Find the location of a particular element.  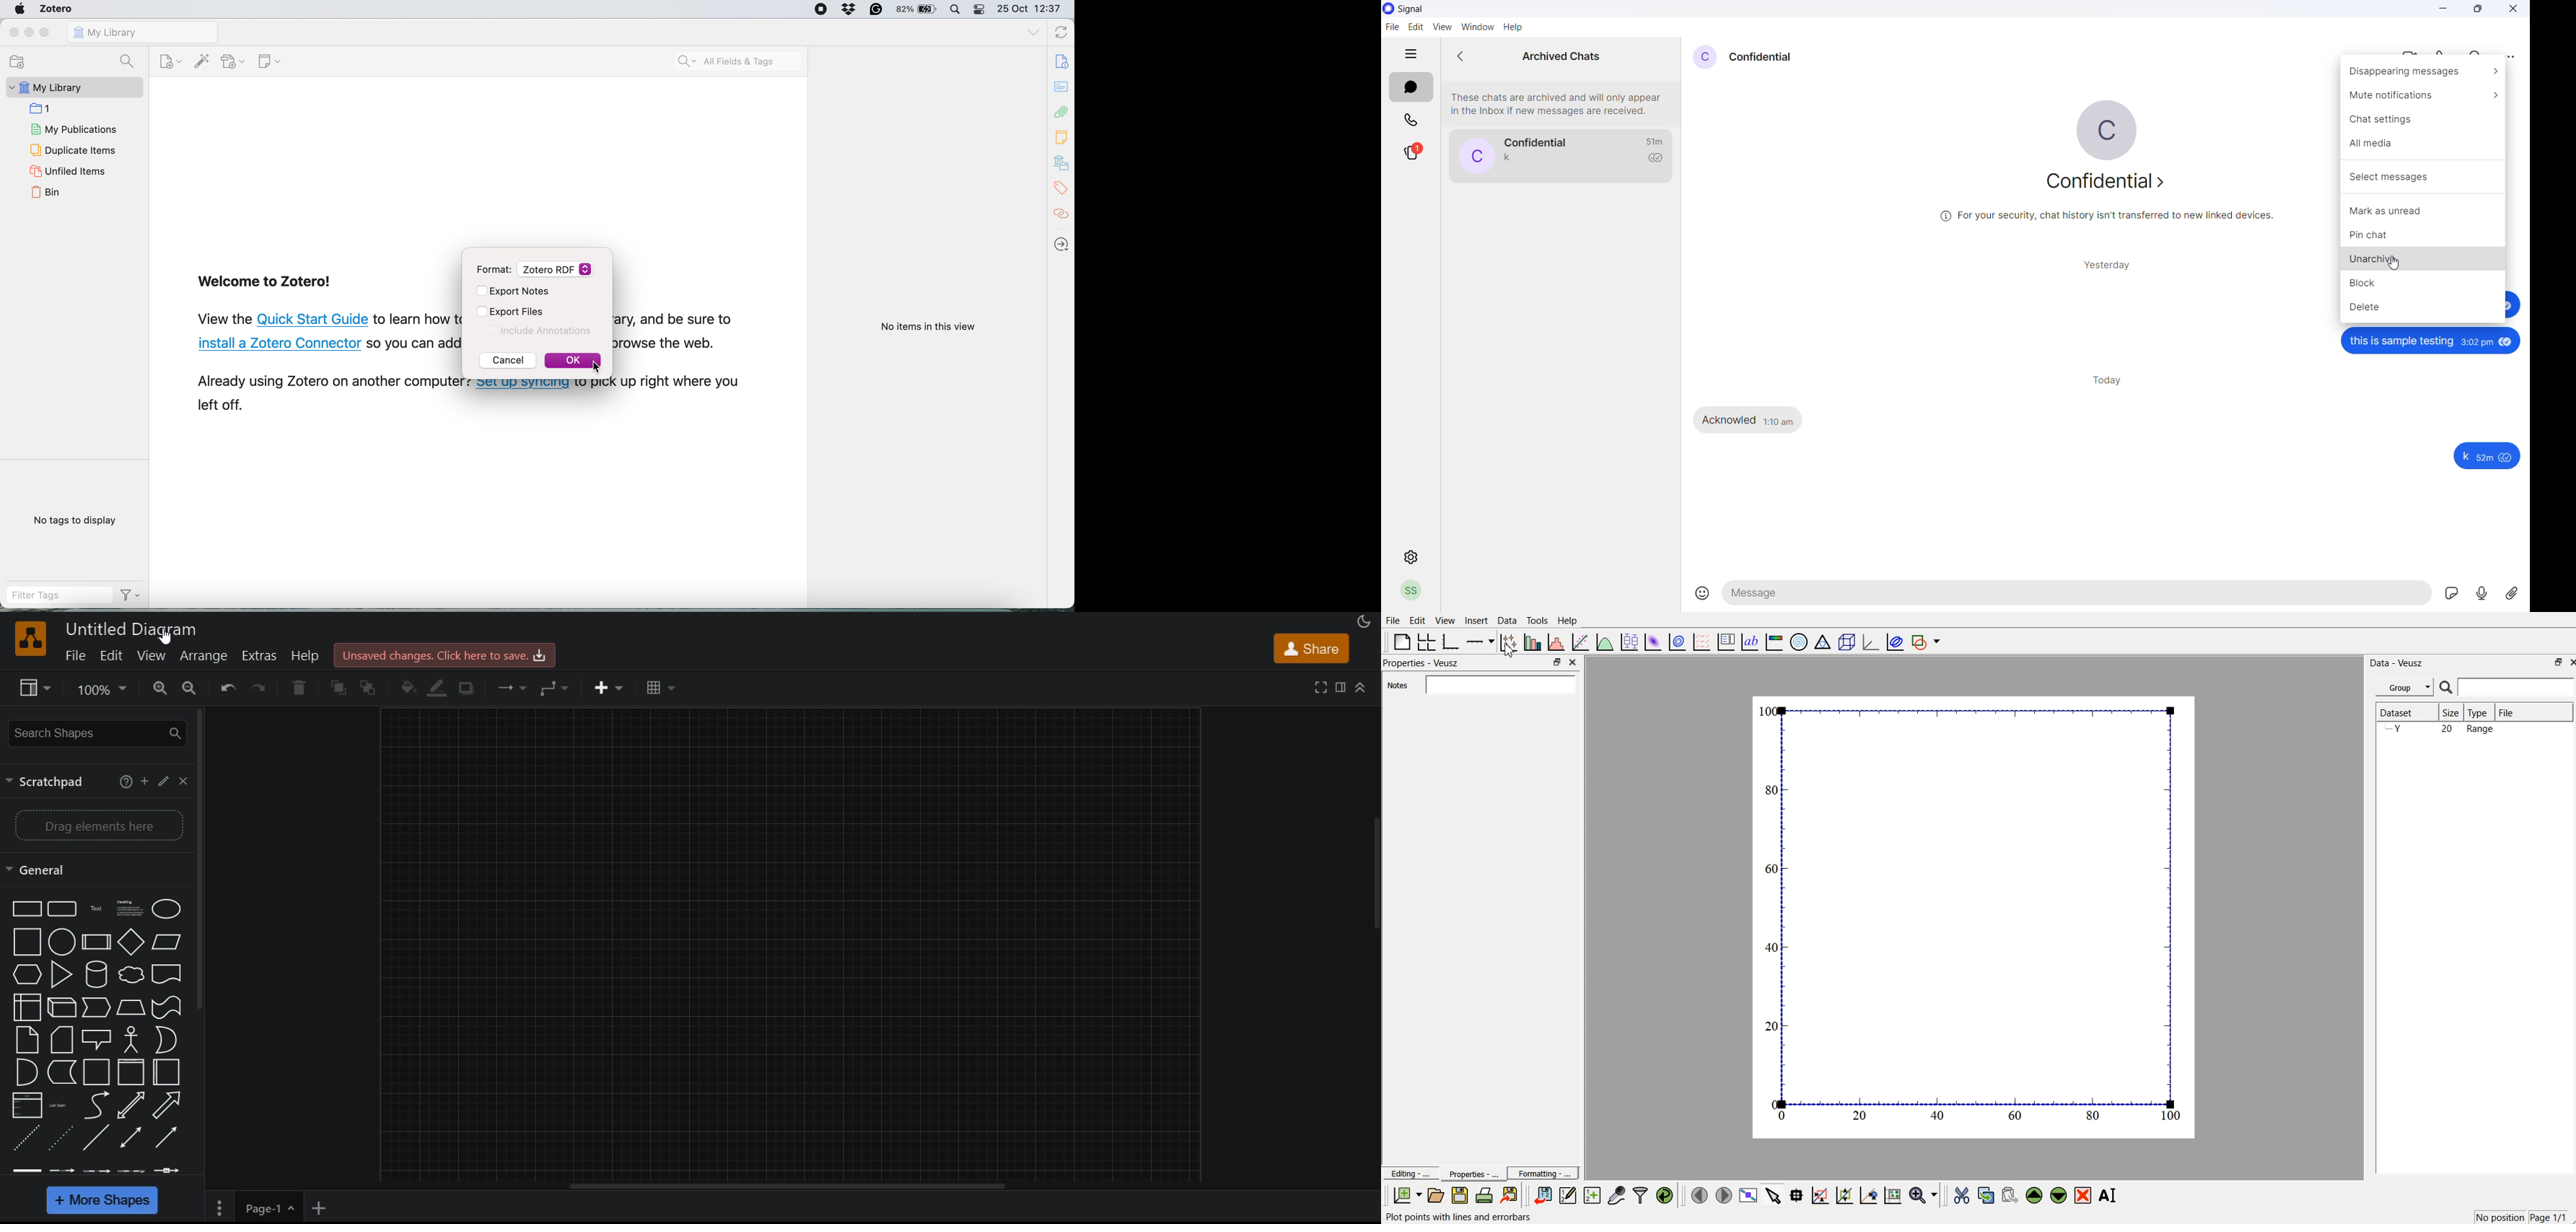

Acknowled is located at coordinates (1729, 419).